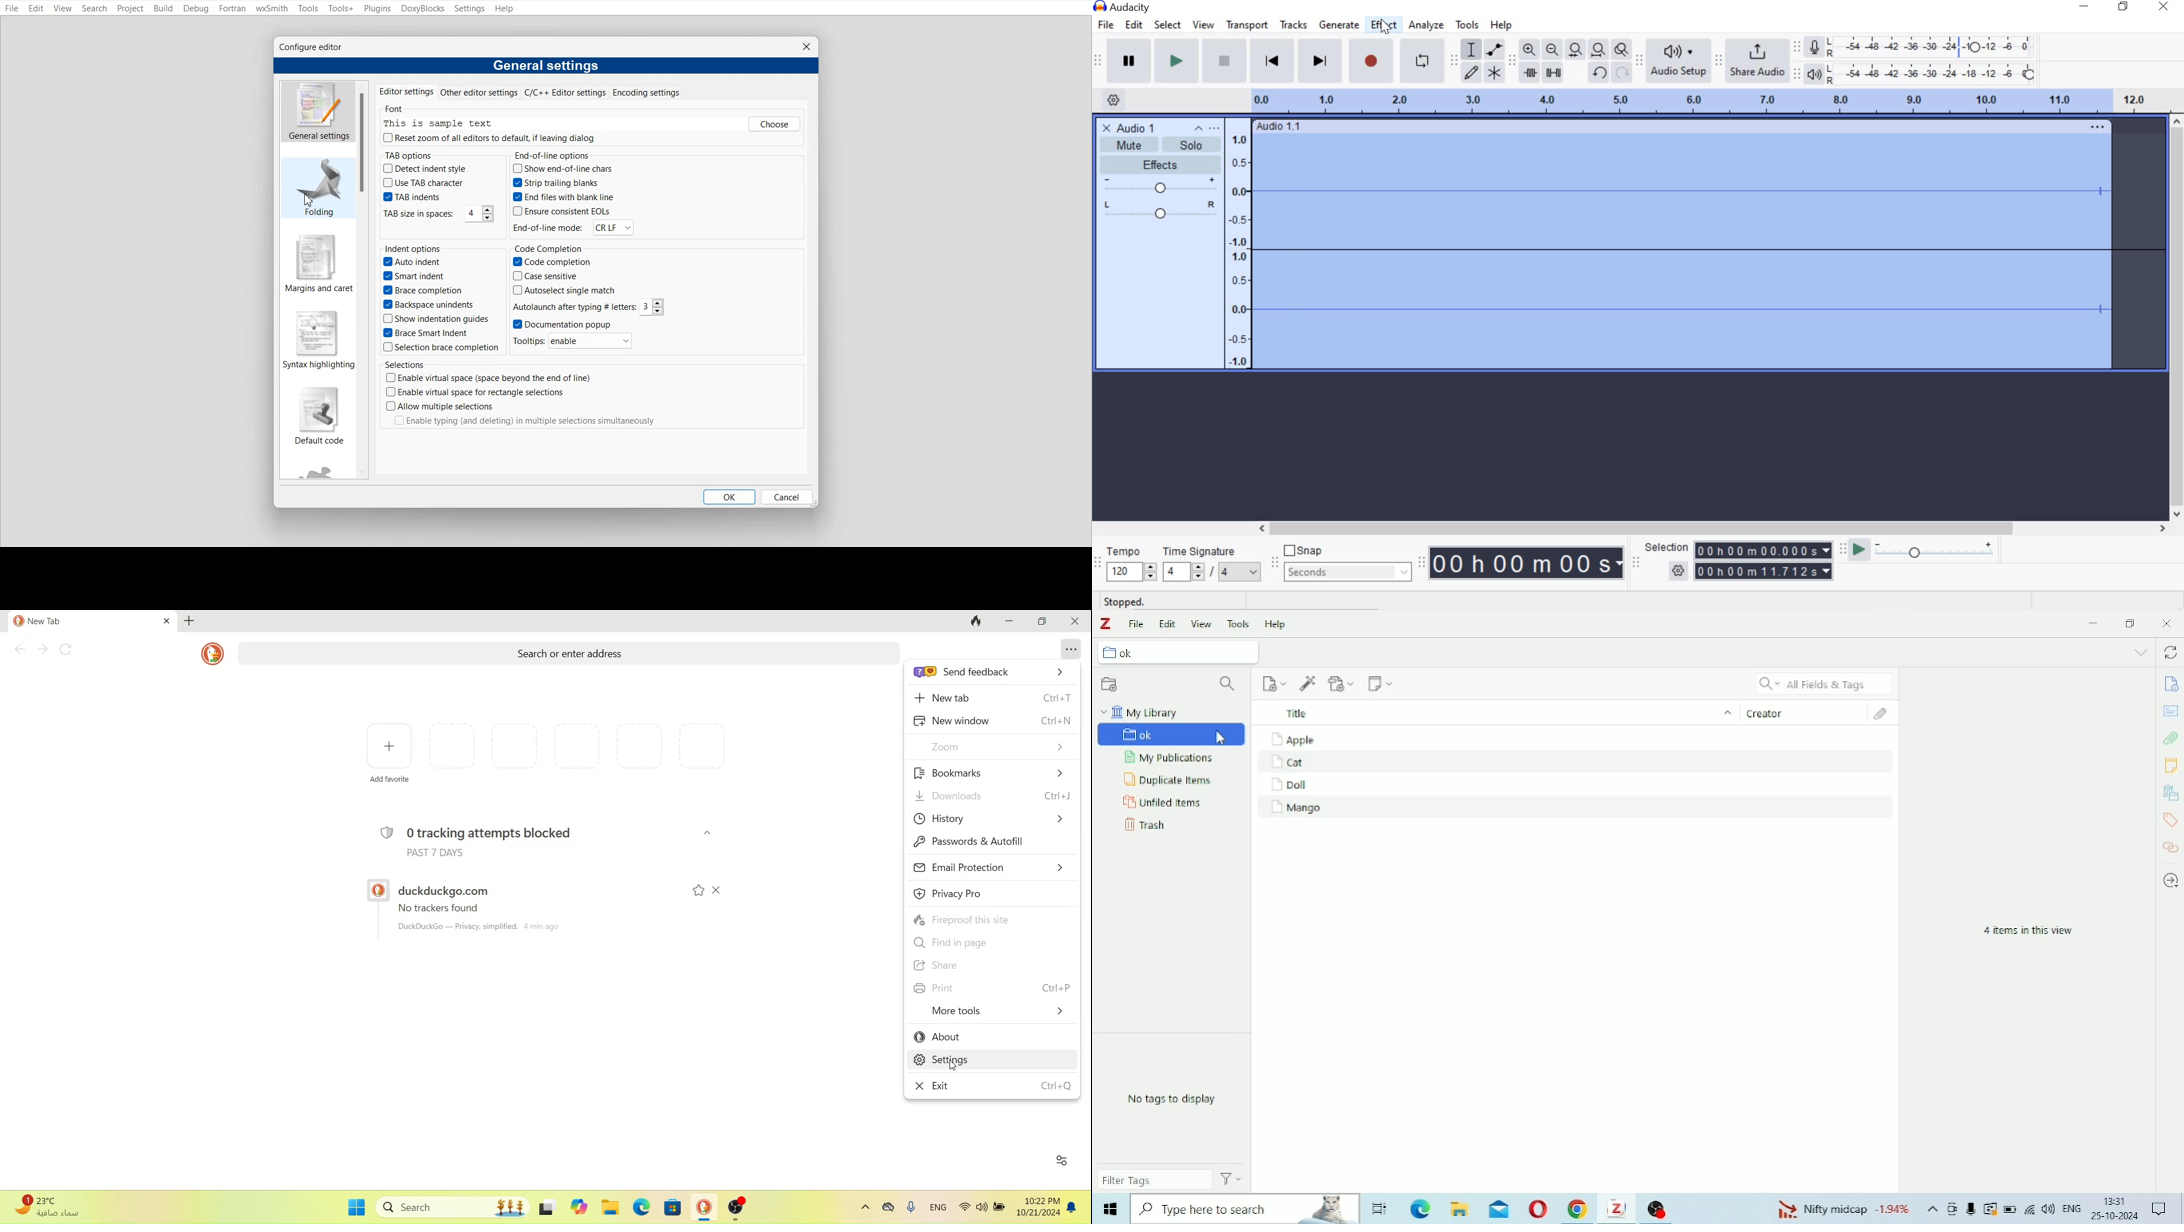  I want to click on Playback speed, so click(1938, 552).